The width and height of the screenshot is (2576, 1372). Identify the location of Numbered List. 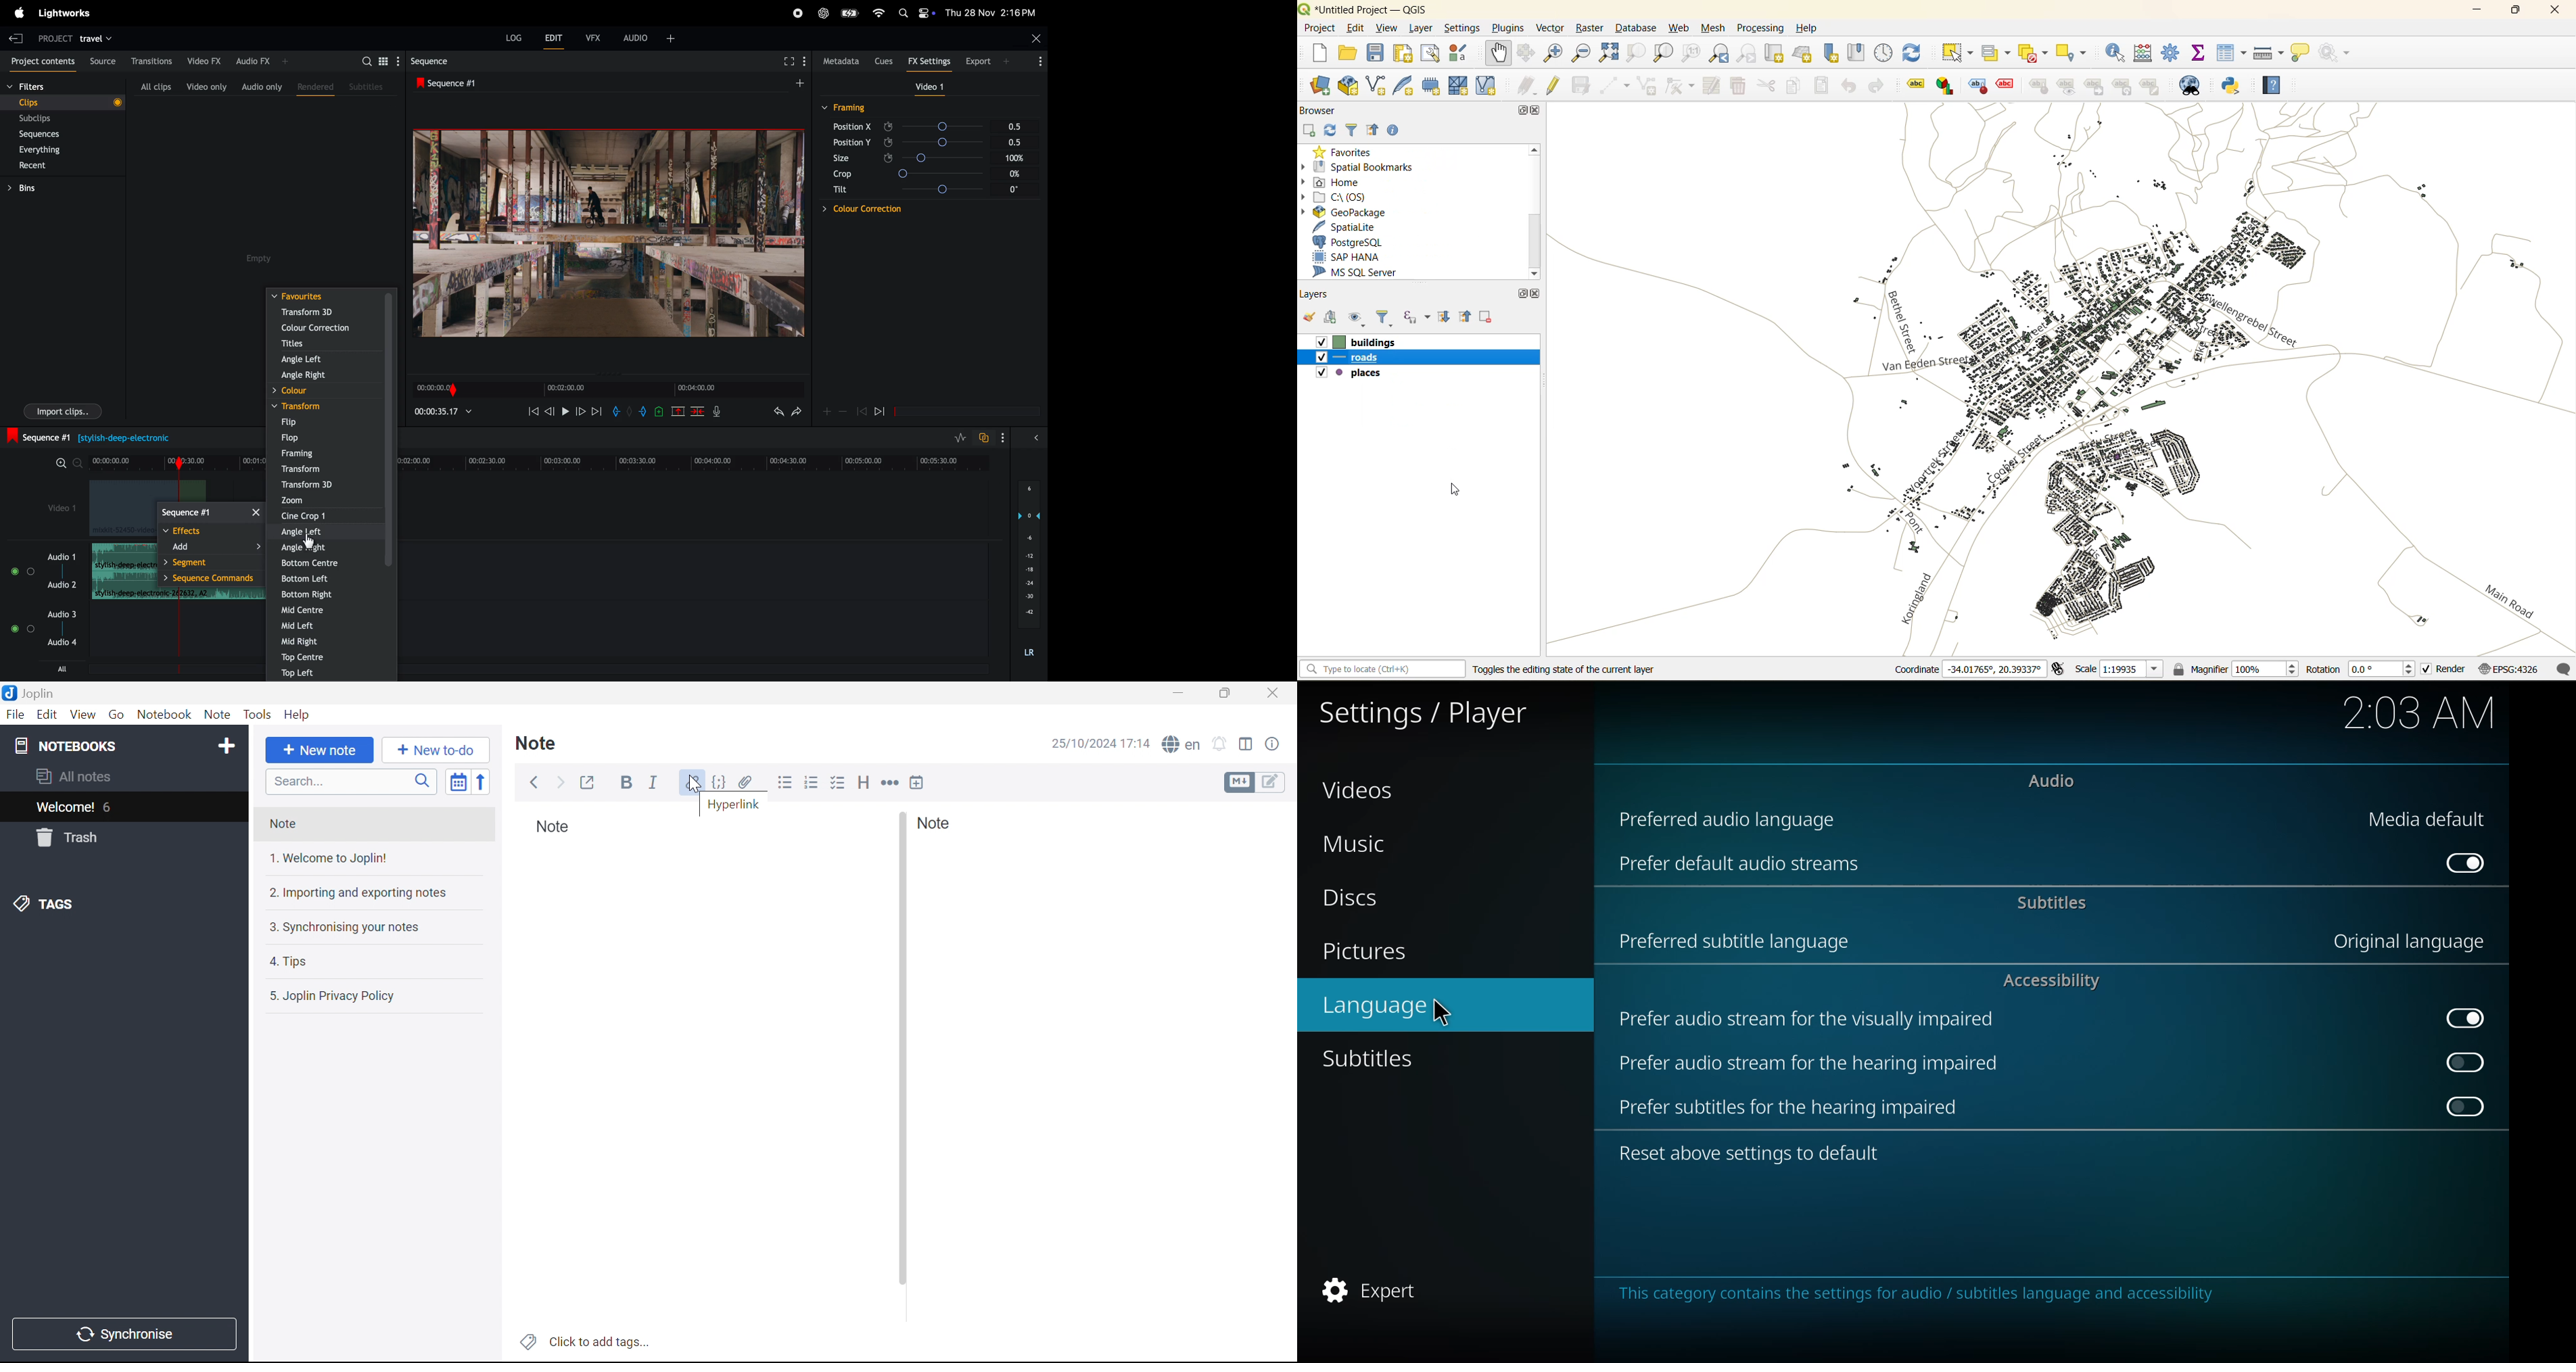
(811, 782).